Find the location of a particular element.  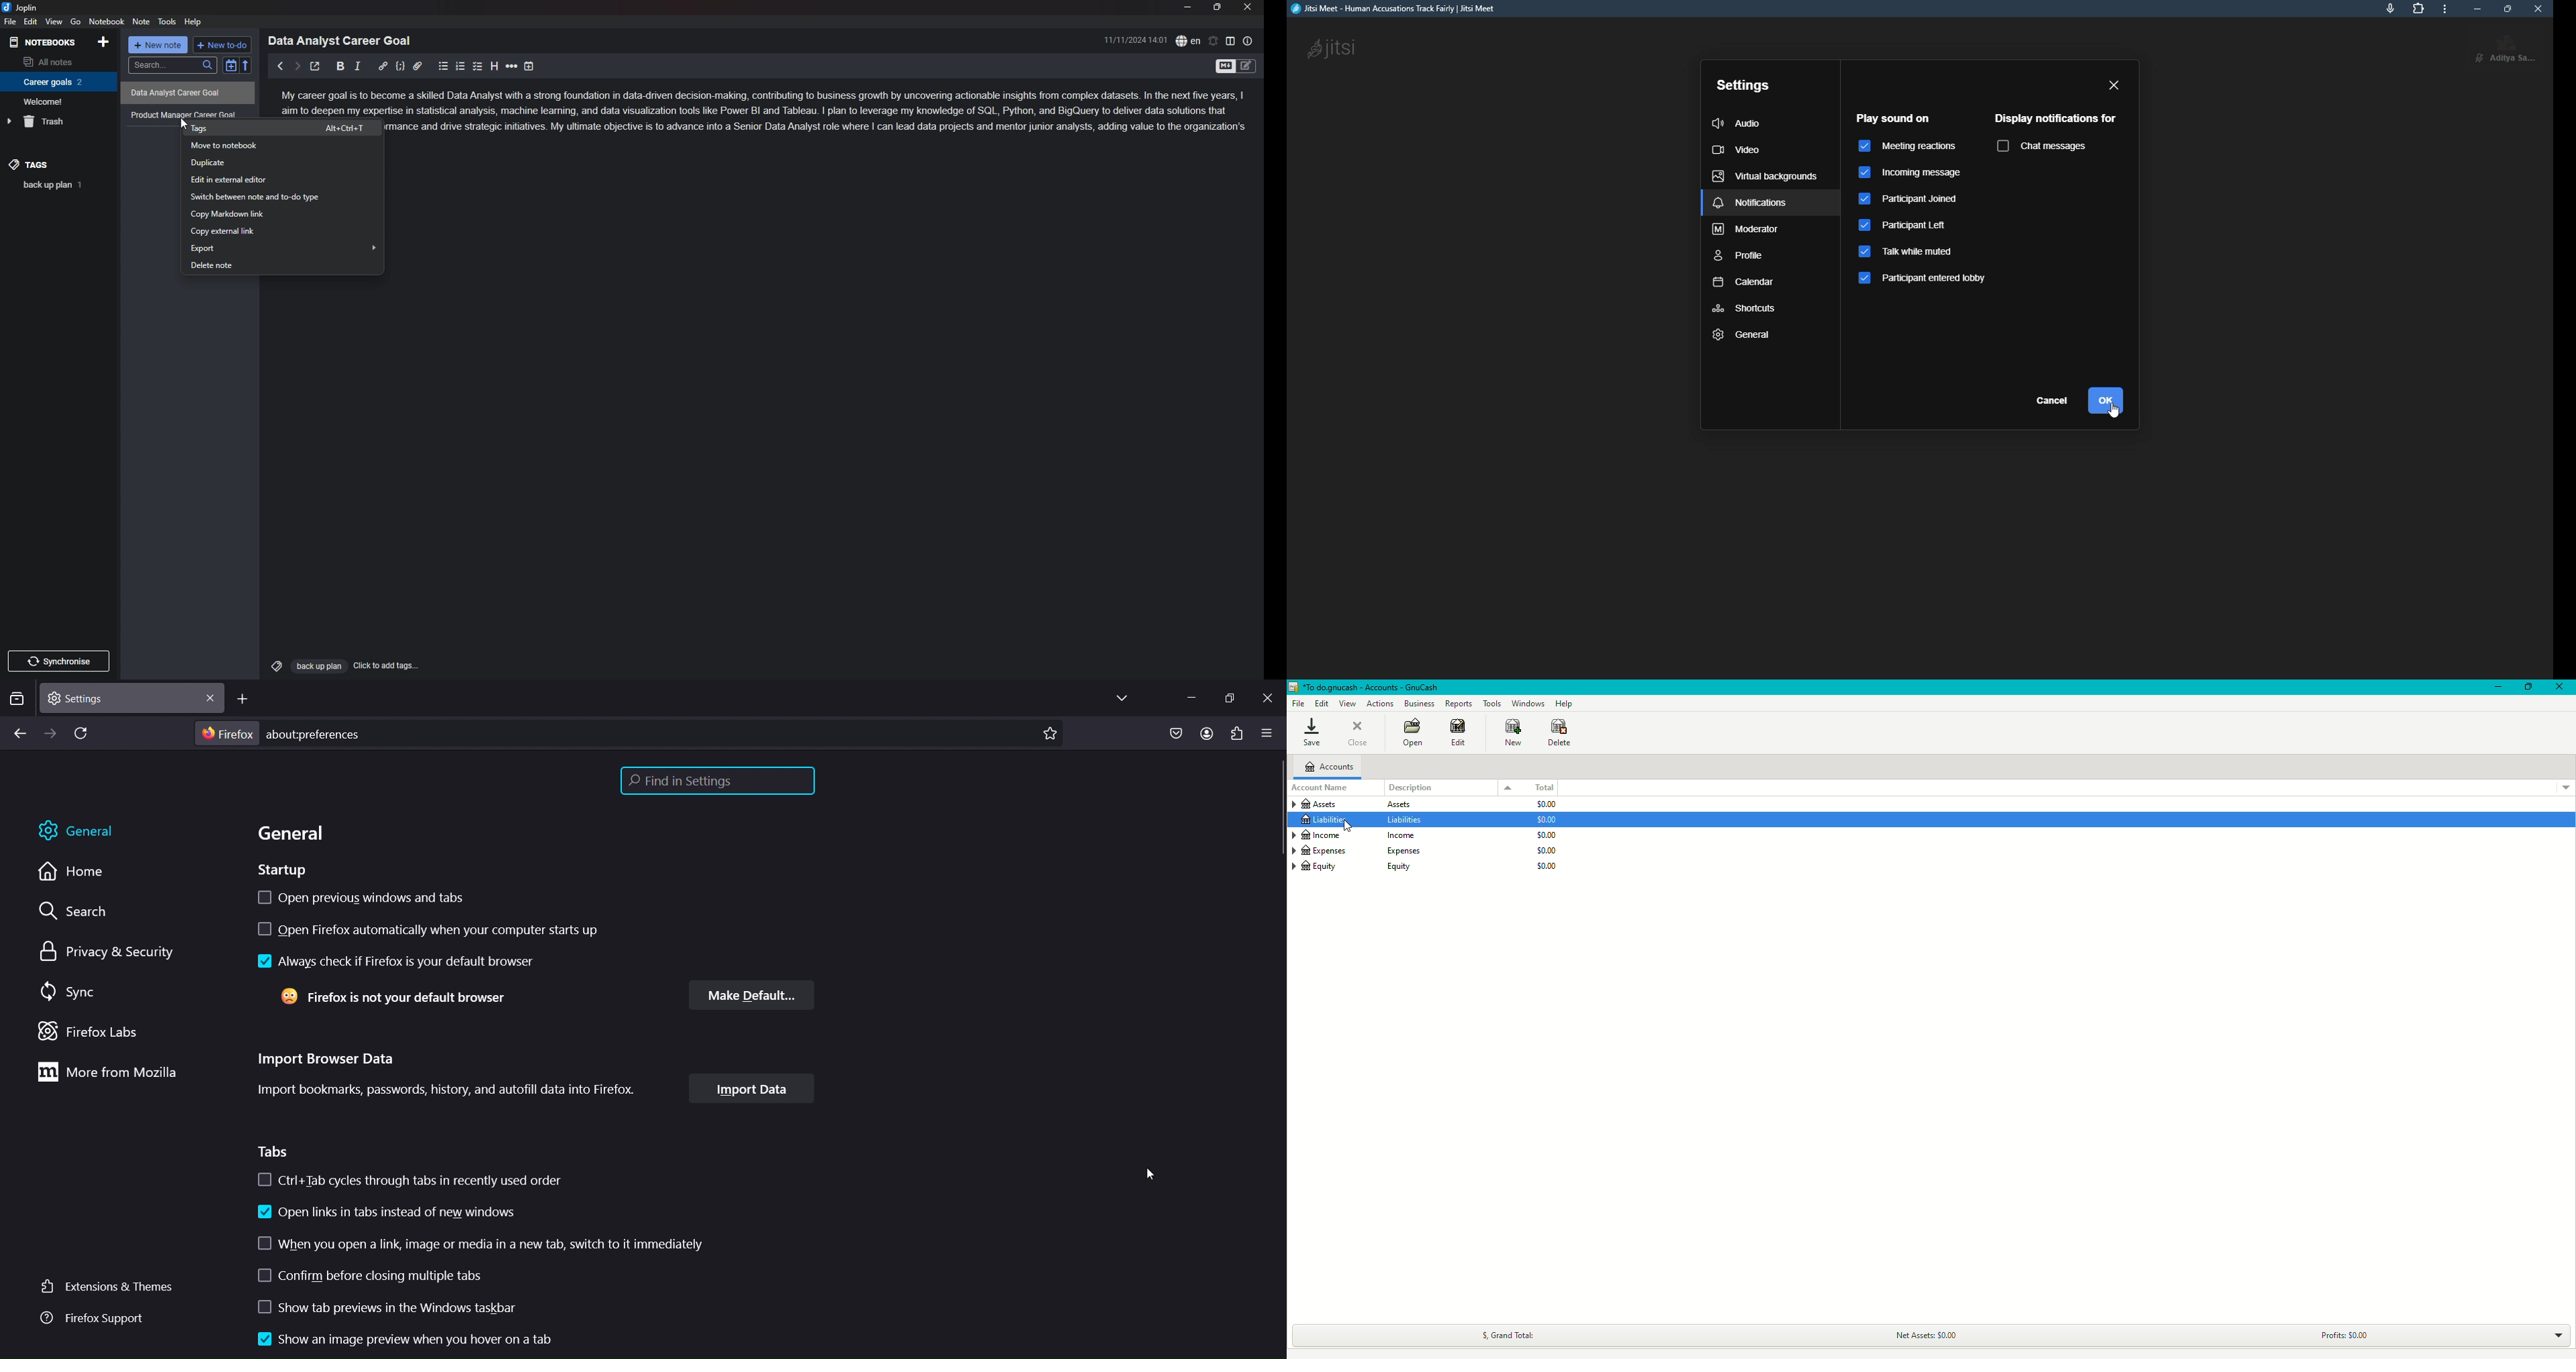

open previous windows and tabs is located at coordinates (356, 899).